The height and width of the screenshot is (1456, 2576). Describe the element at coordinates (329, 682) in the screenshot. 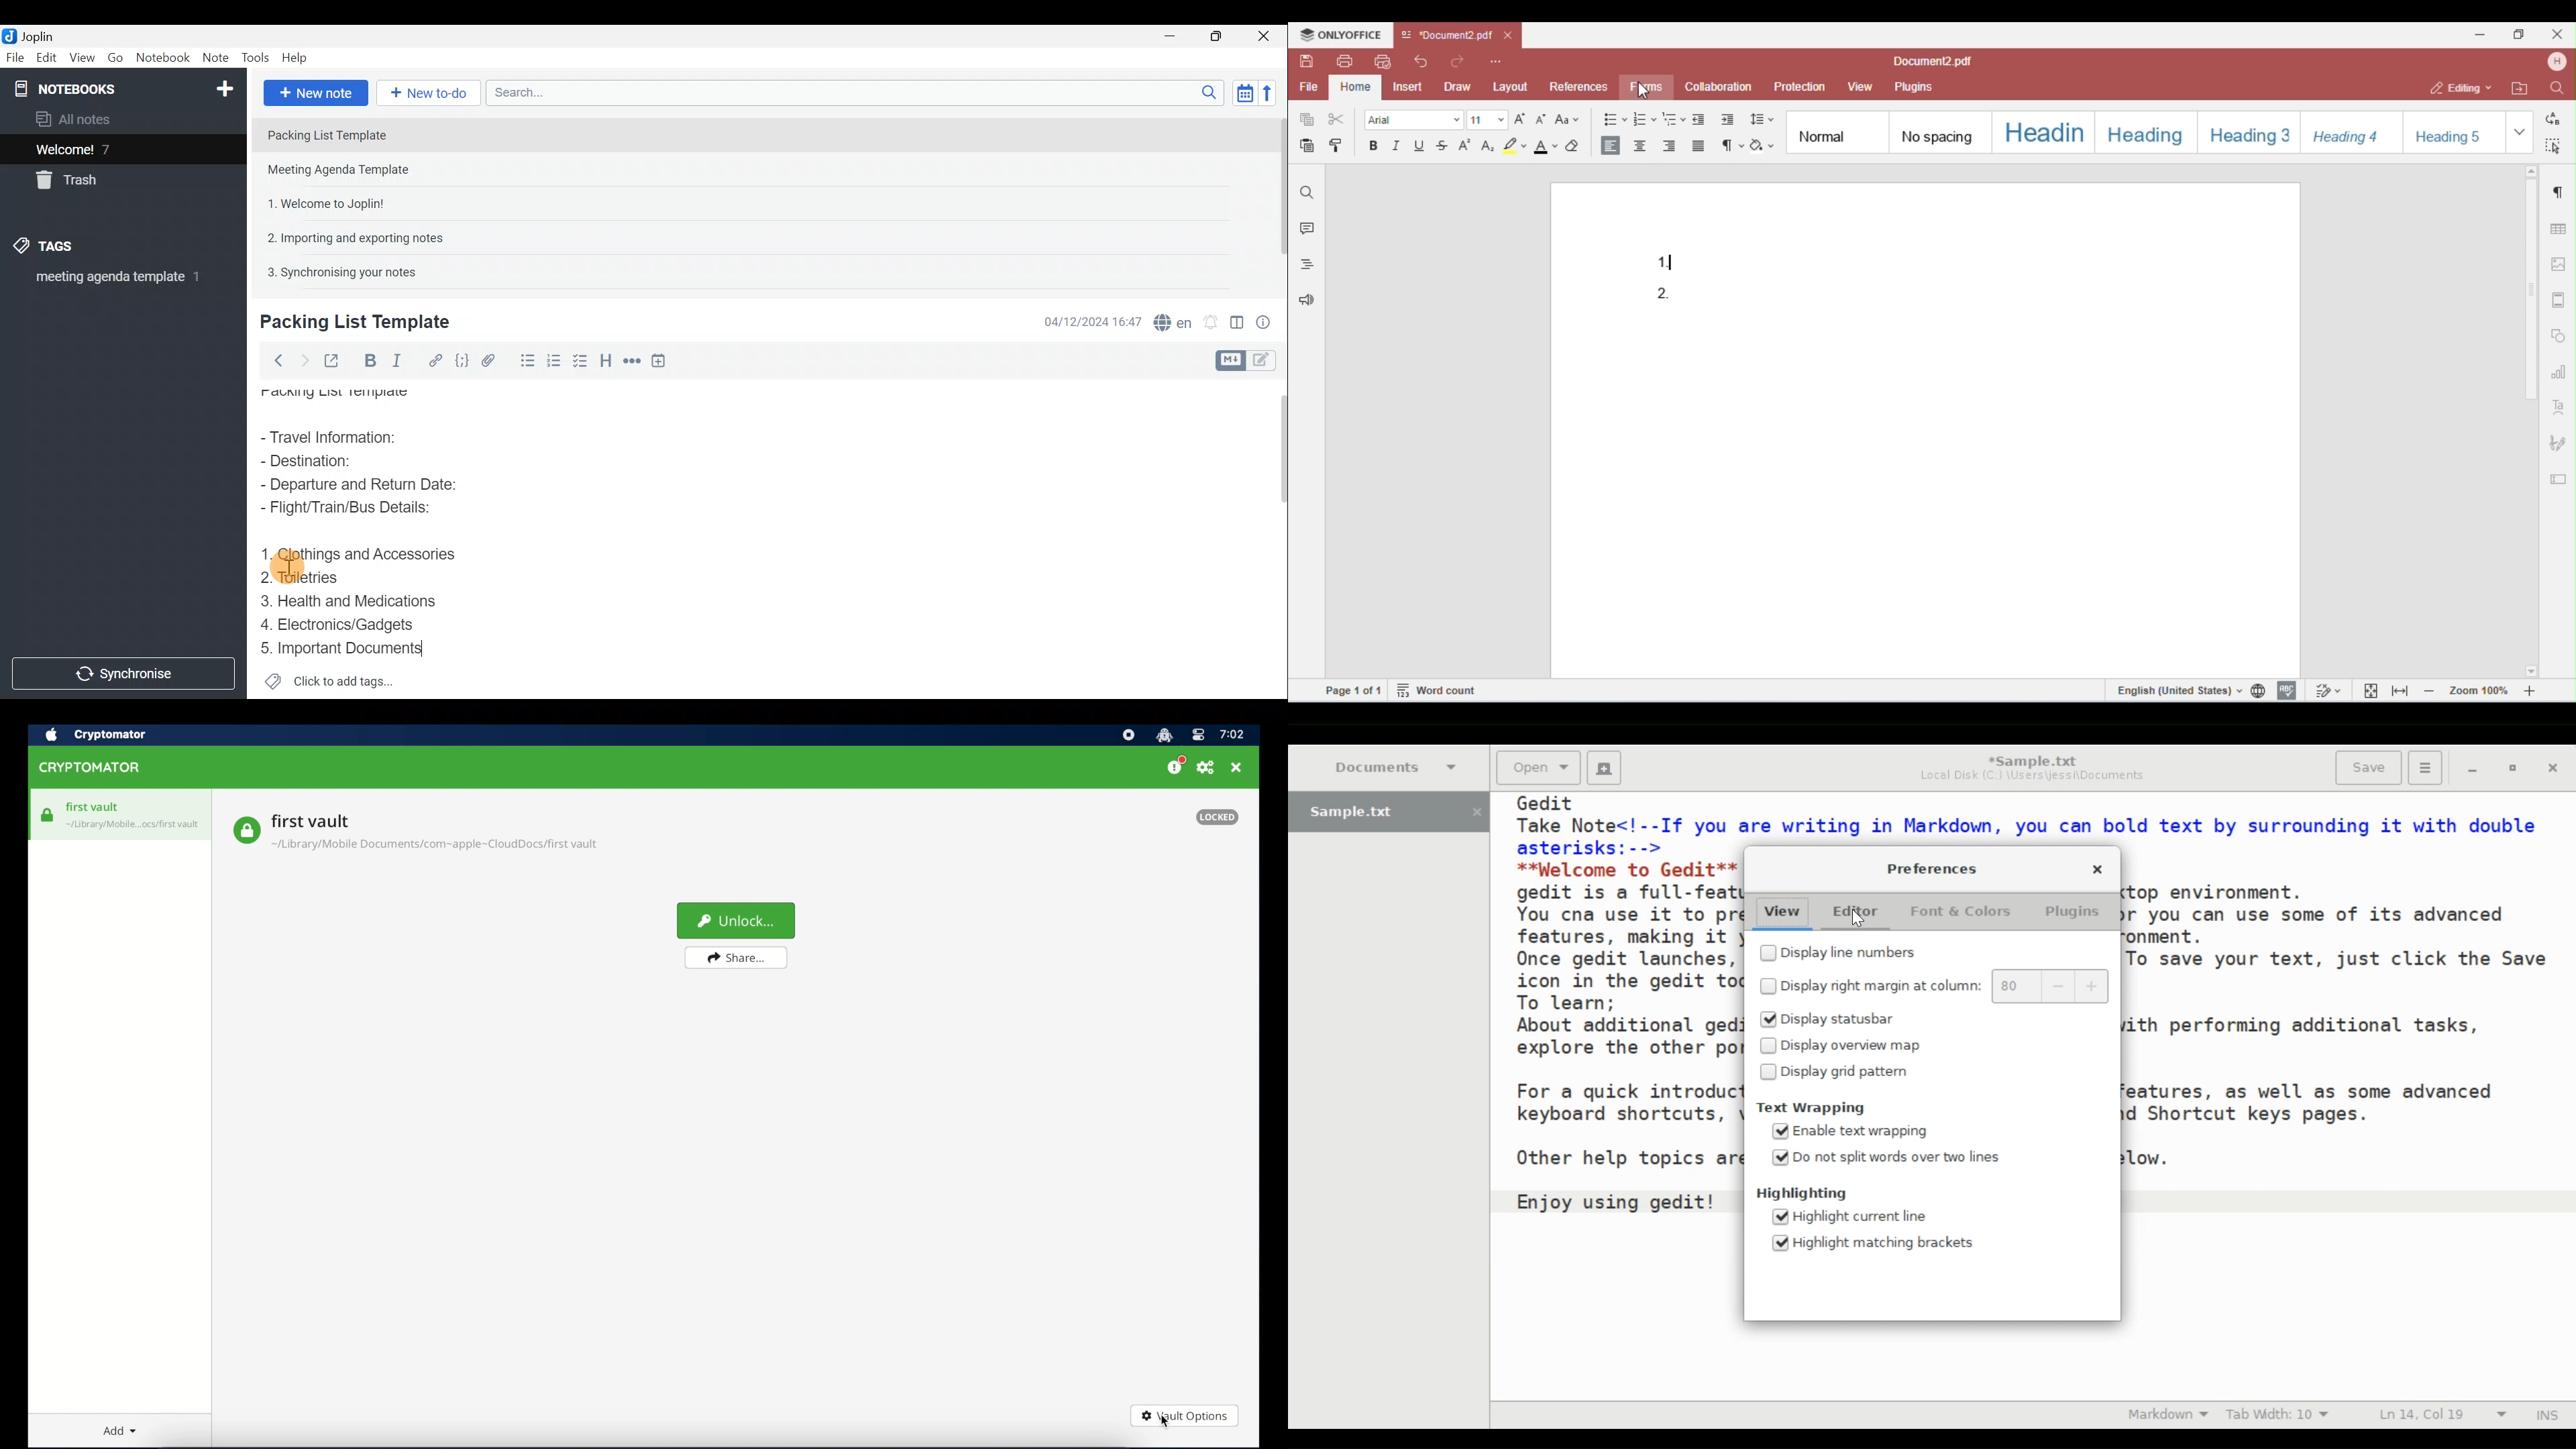

I see `Click to add tags` at that location.